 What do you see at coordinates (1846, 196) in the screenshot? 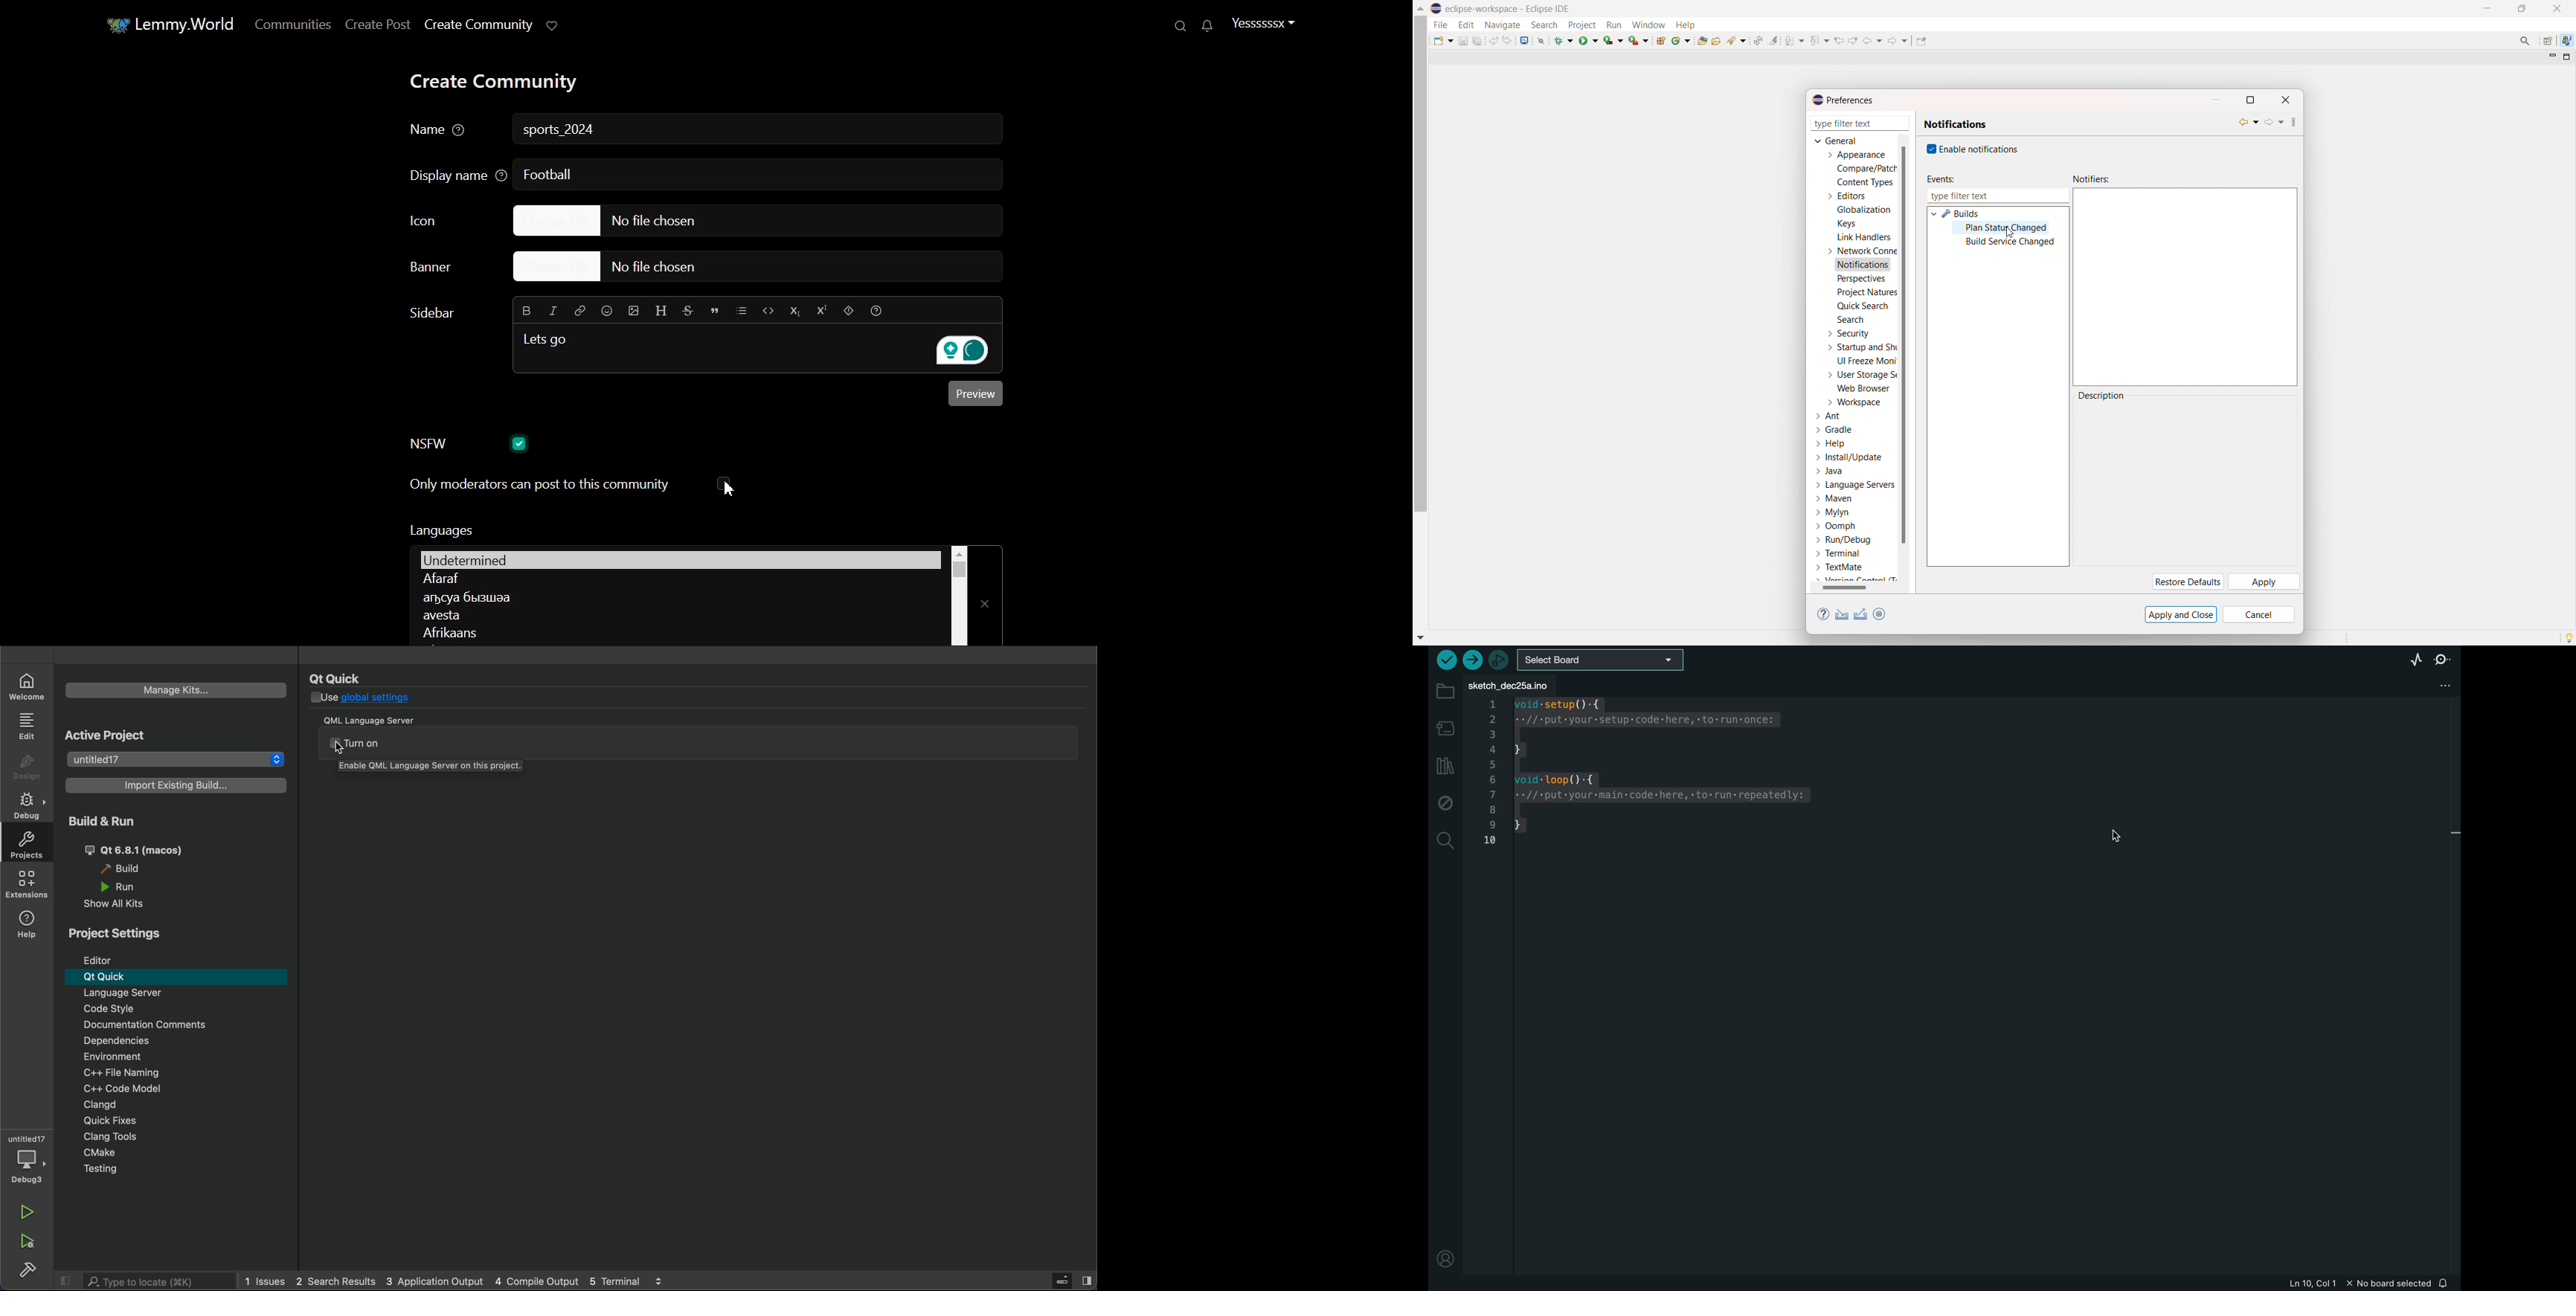
I see `editors` at bounding box center [1846, 196].